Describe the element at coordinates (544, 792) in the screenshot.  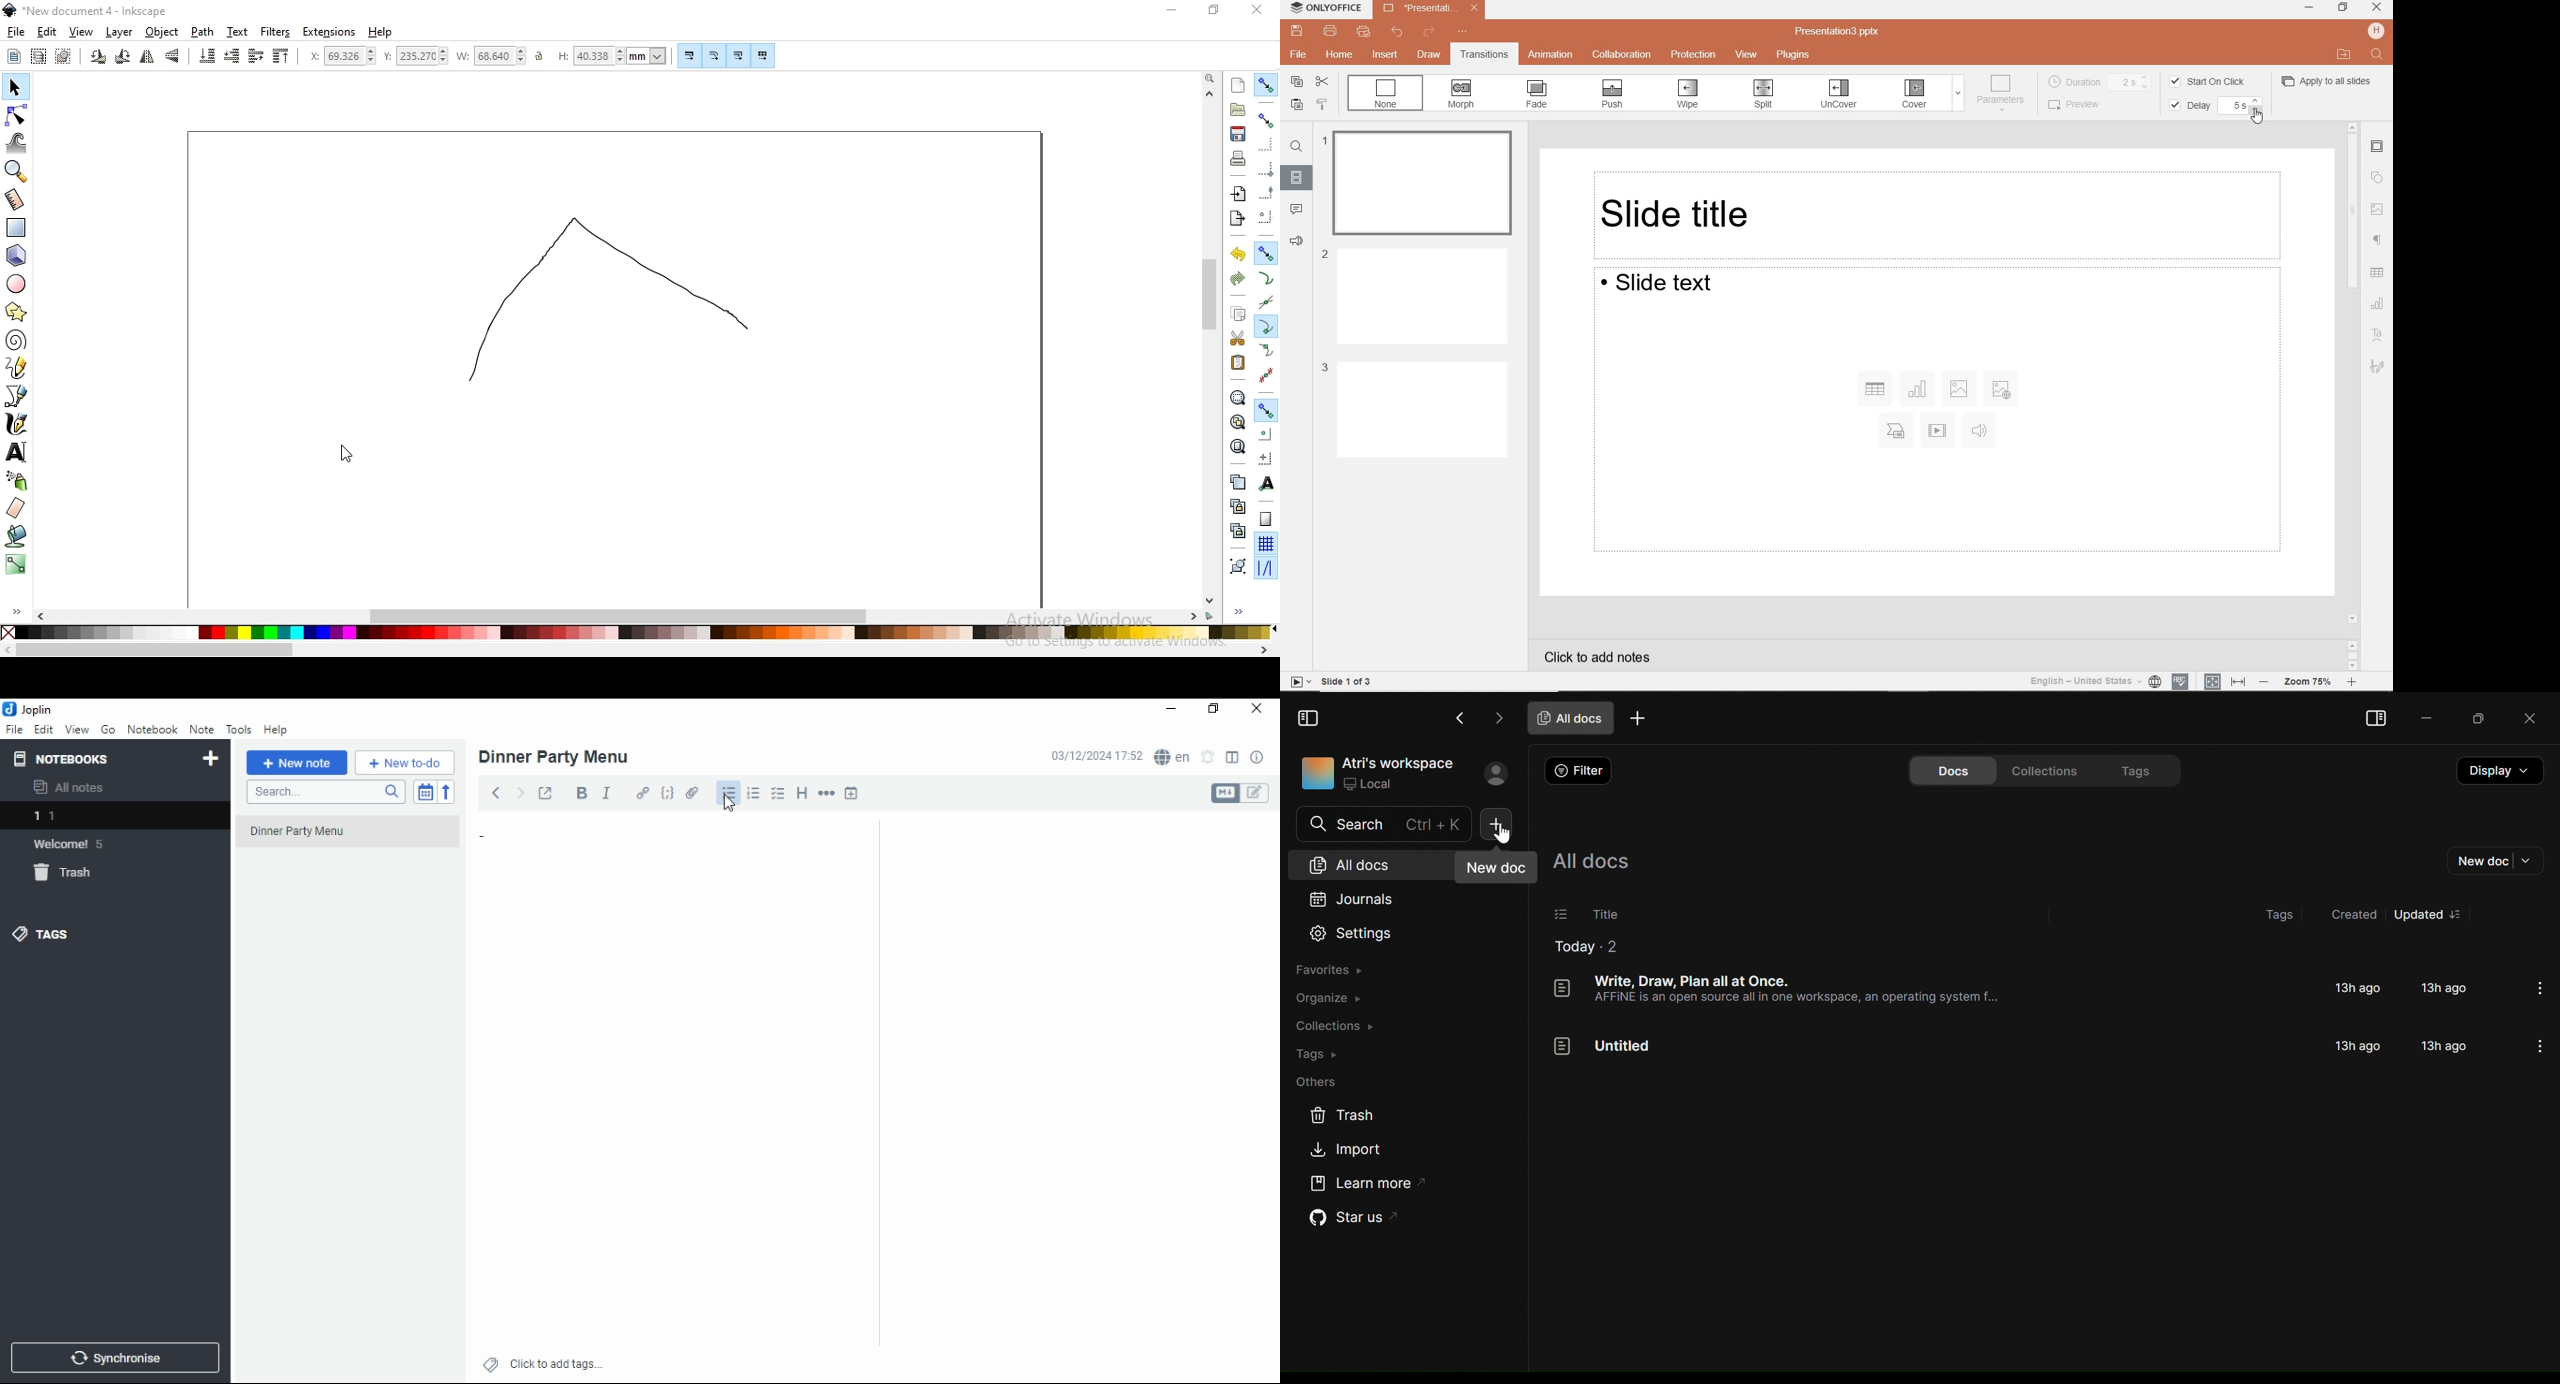
I see `toggle external editing` at that location.